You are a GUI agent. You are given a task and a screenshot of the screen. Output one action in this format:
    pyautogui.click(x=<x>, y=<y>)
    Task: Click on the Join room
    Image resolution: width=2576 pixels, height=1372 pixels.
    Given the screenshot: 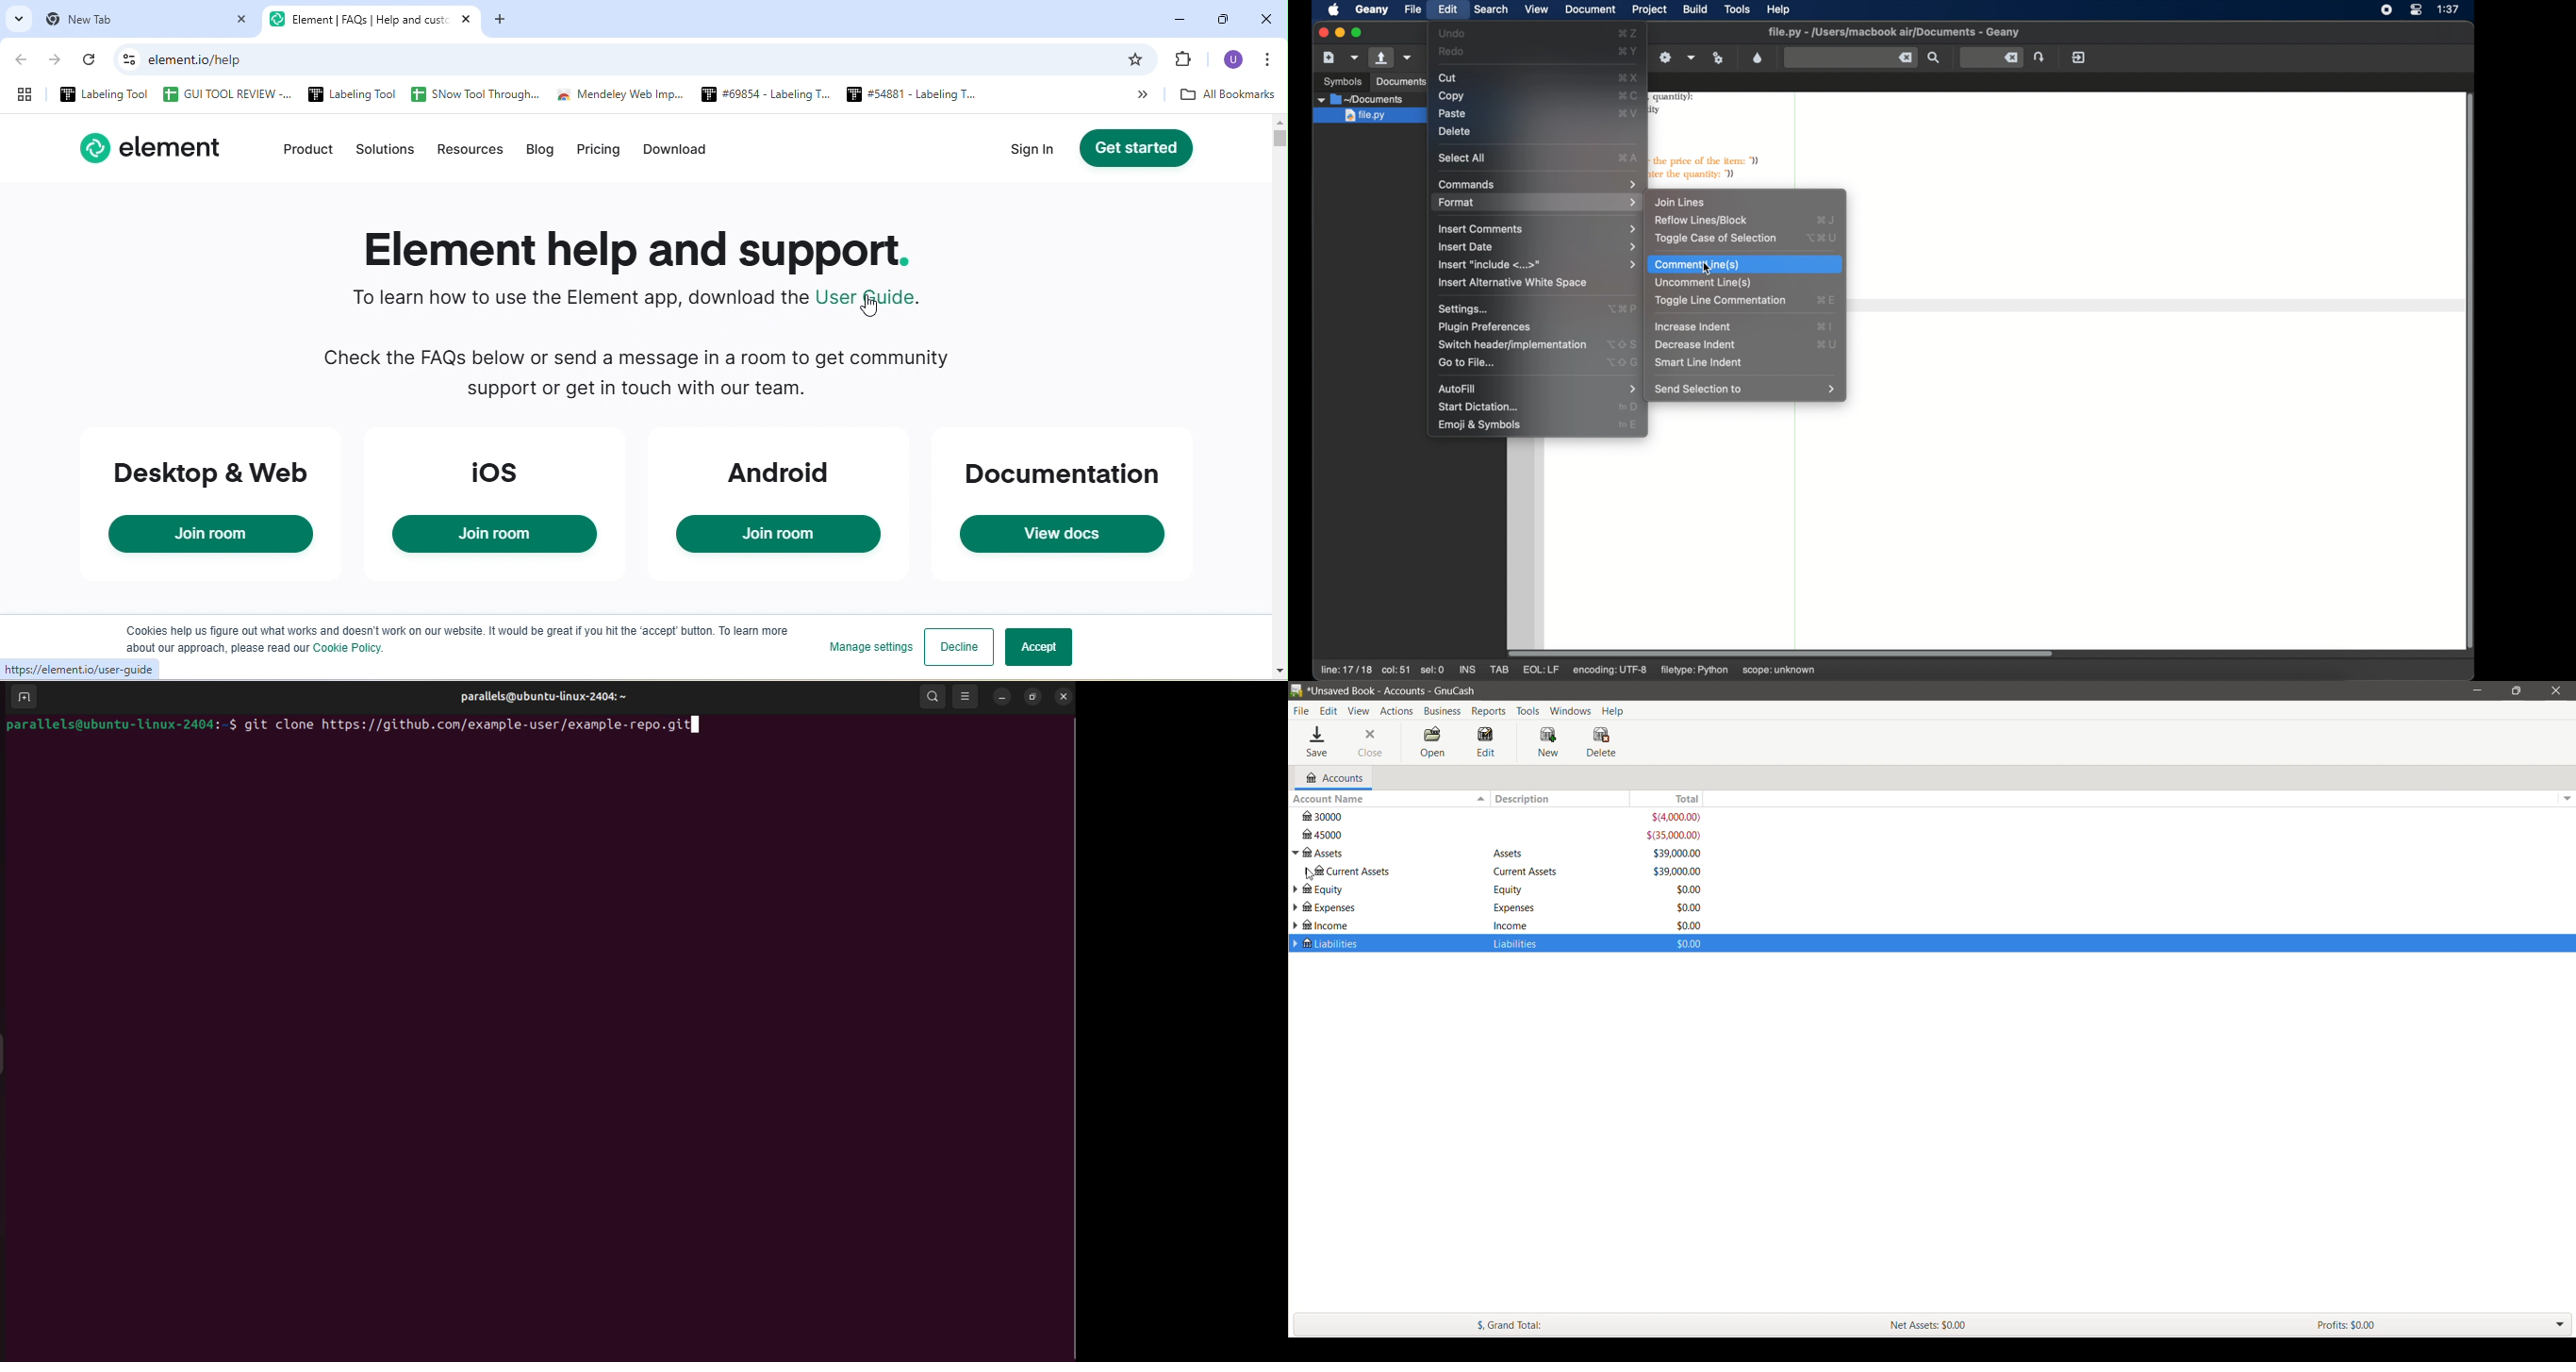 What is the action you would take?
    pyautogui.click(x=768, y=535)
    